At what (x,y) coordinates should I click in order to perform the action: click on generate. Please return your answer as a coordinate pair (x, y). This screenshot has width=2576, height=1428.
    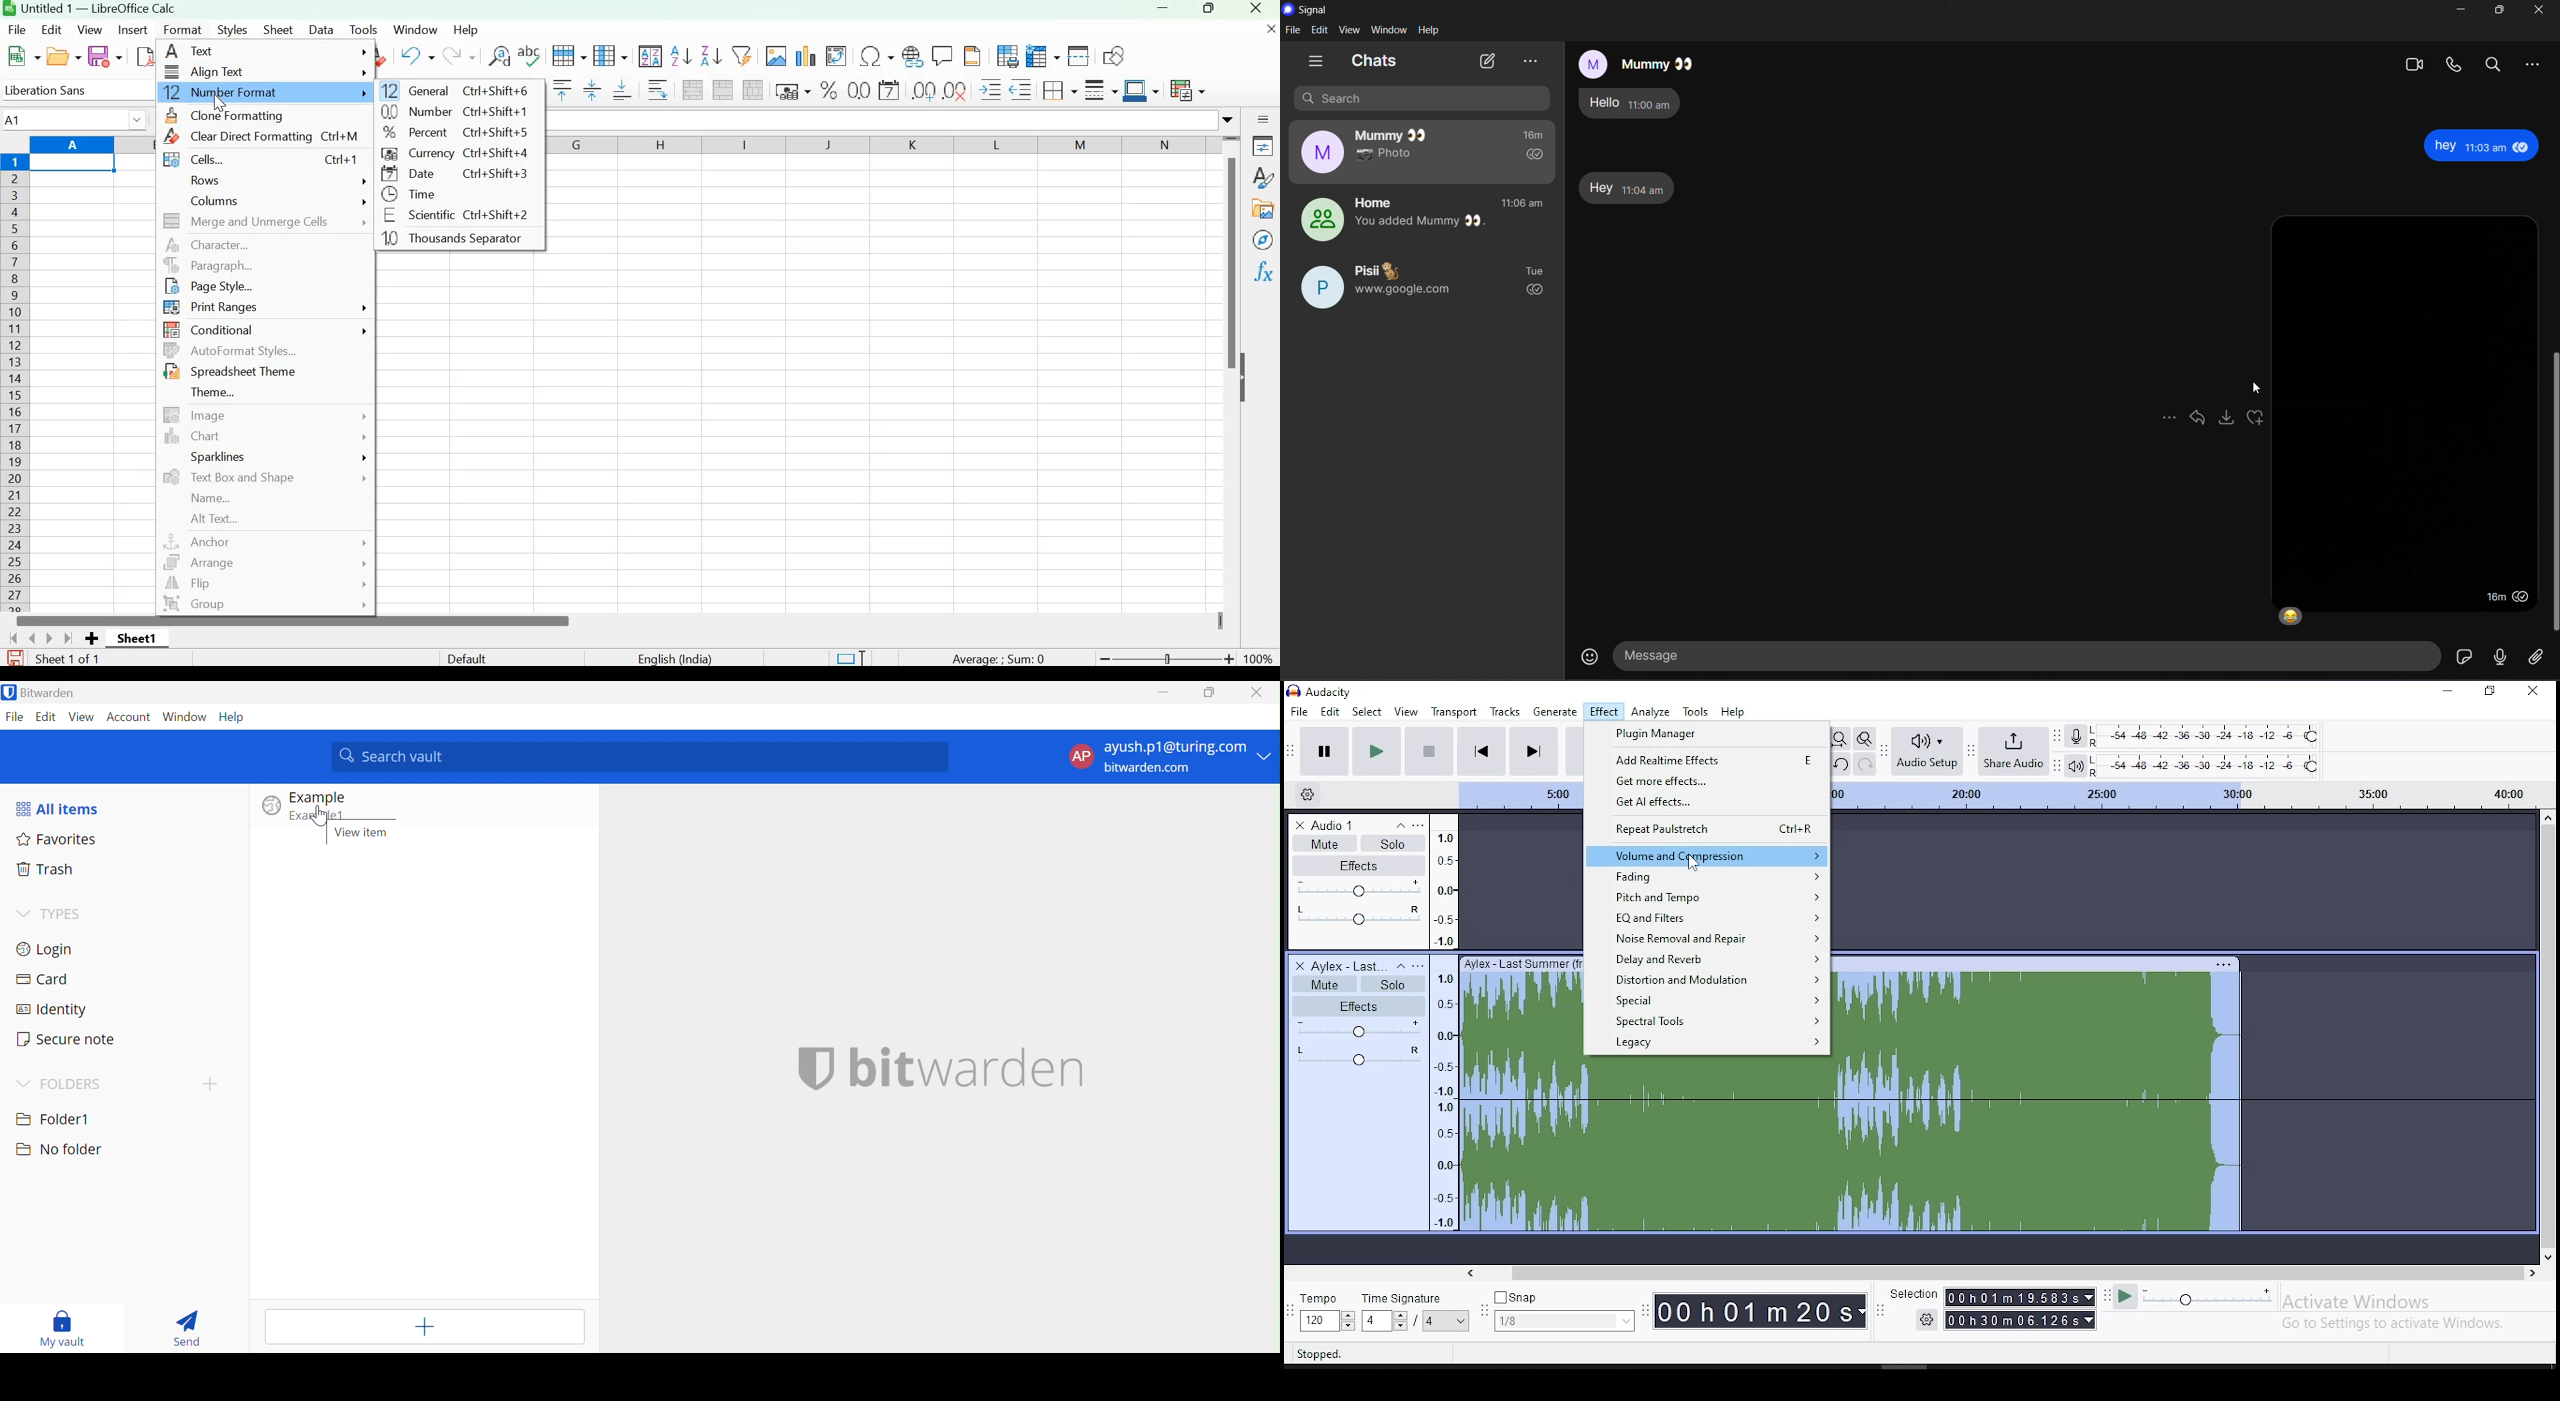
    Looking at the image, I should click on (1557, 712).